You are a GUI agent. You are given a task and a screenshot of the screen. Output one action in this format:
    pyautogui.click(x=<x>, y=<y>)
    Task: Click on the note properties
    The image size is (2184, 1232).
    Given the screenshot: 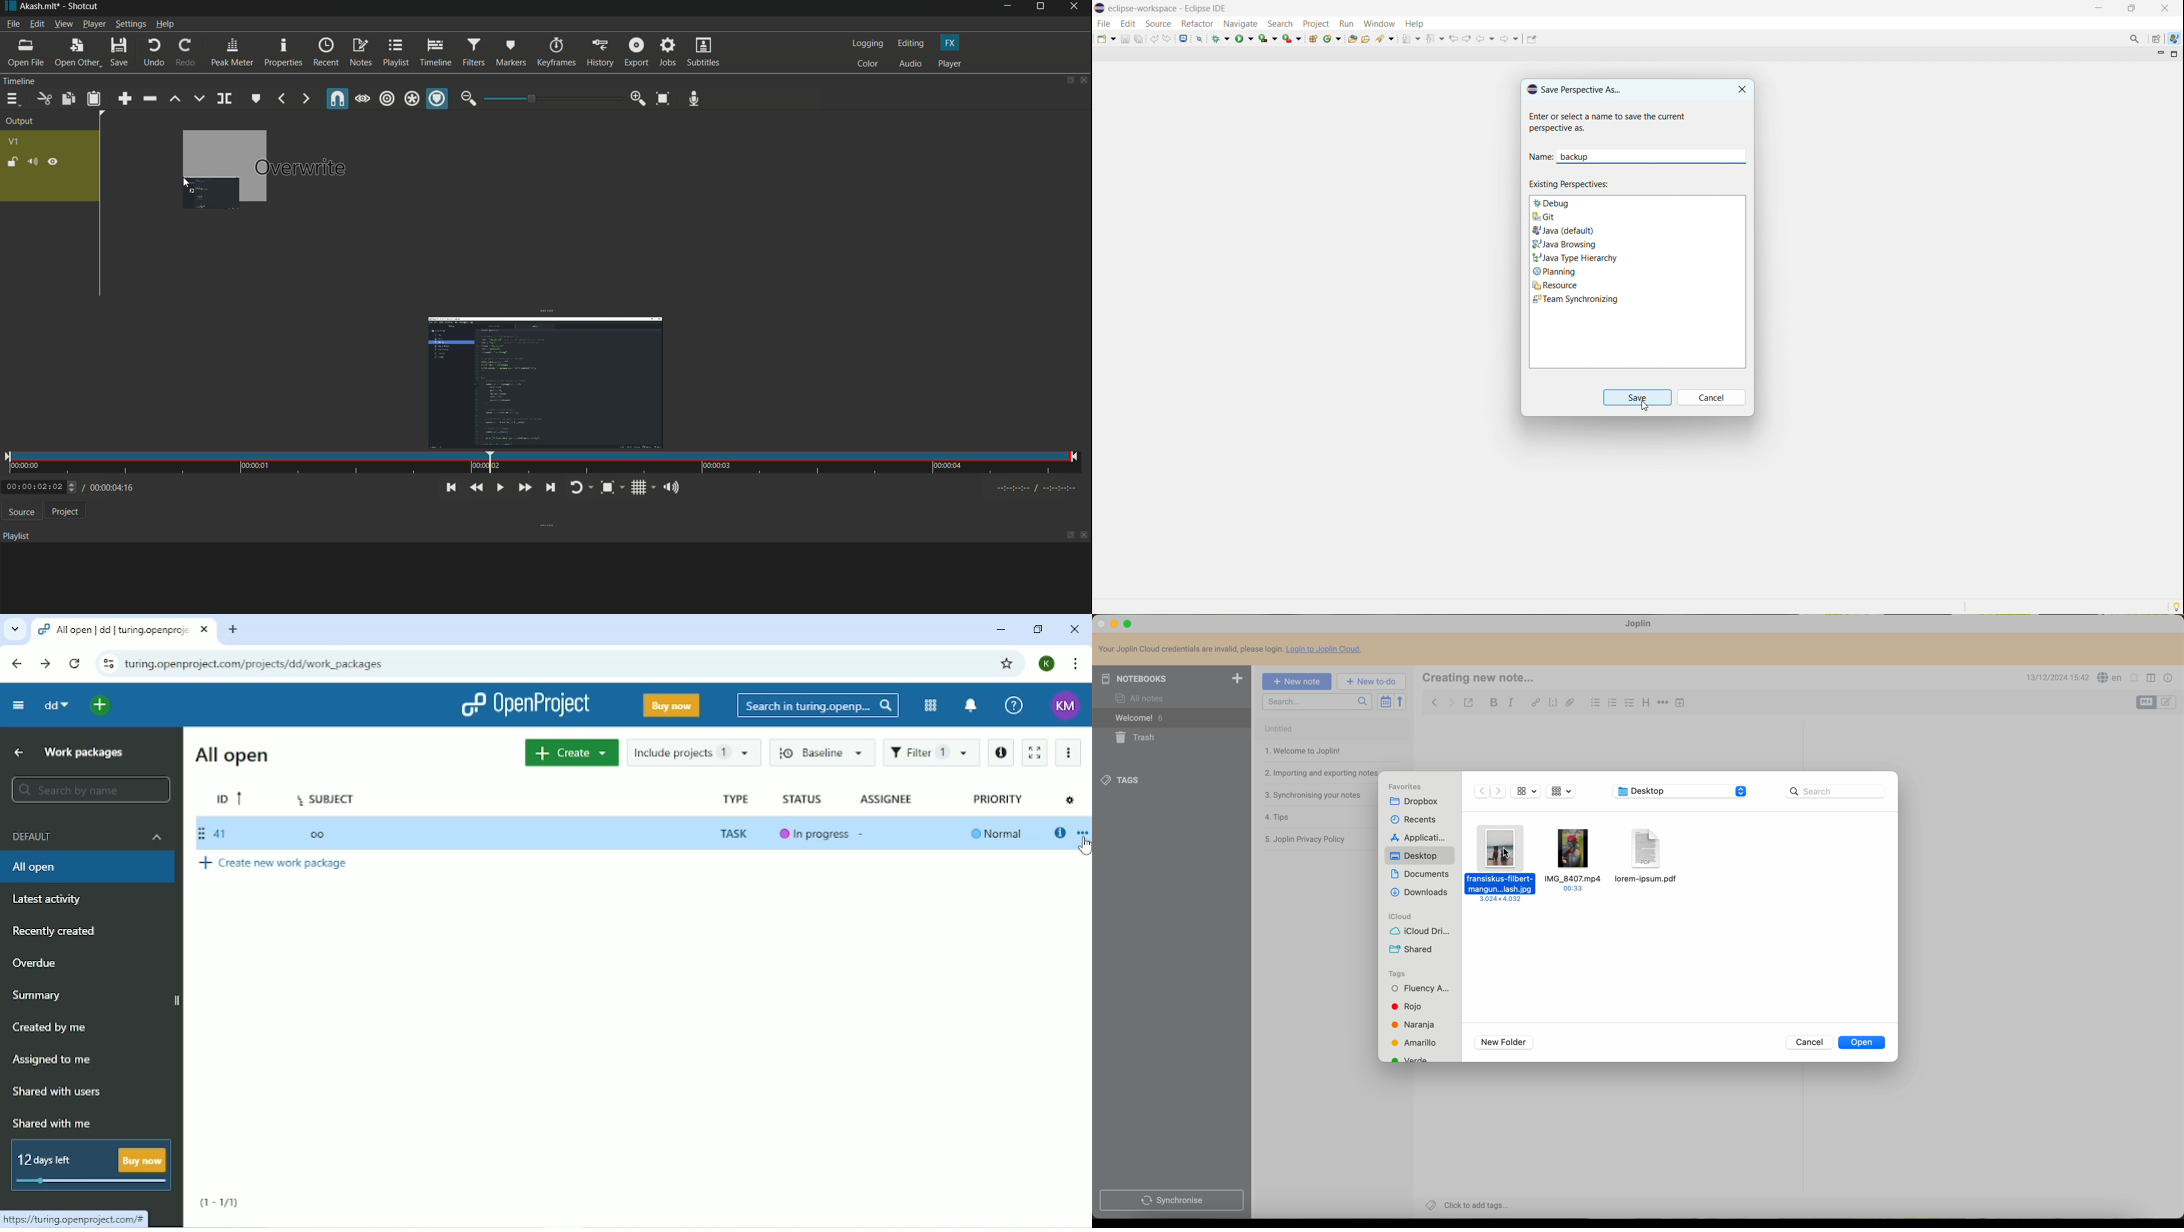 What is the action you would take?
    pyautogui.click(x=2168, y=680)
    